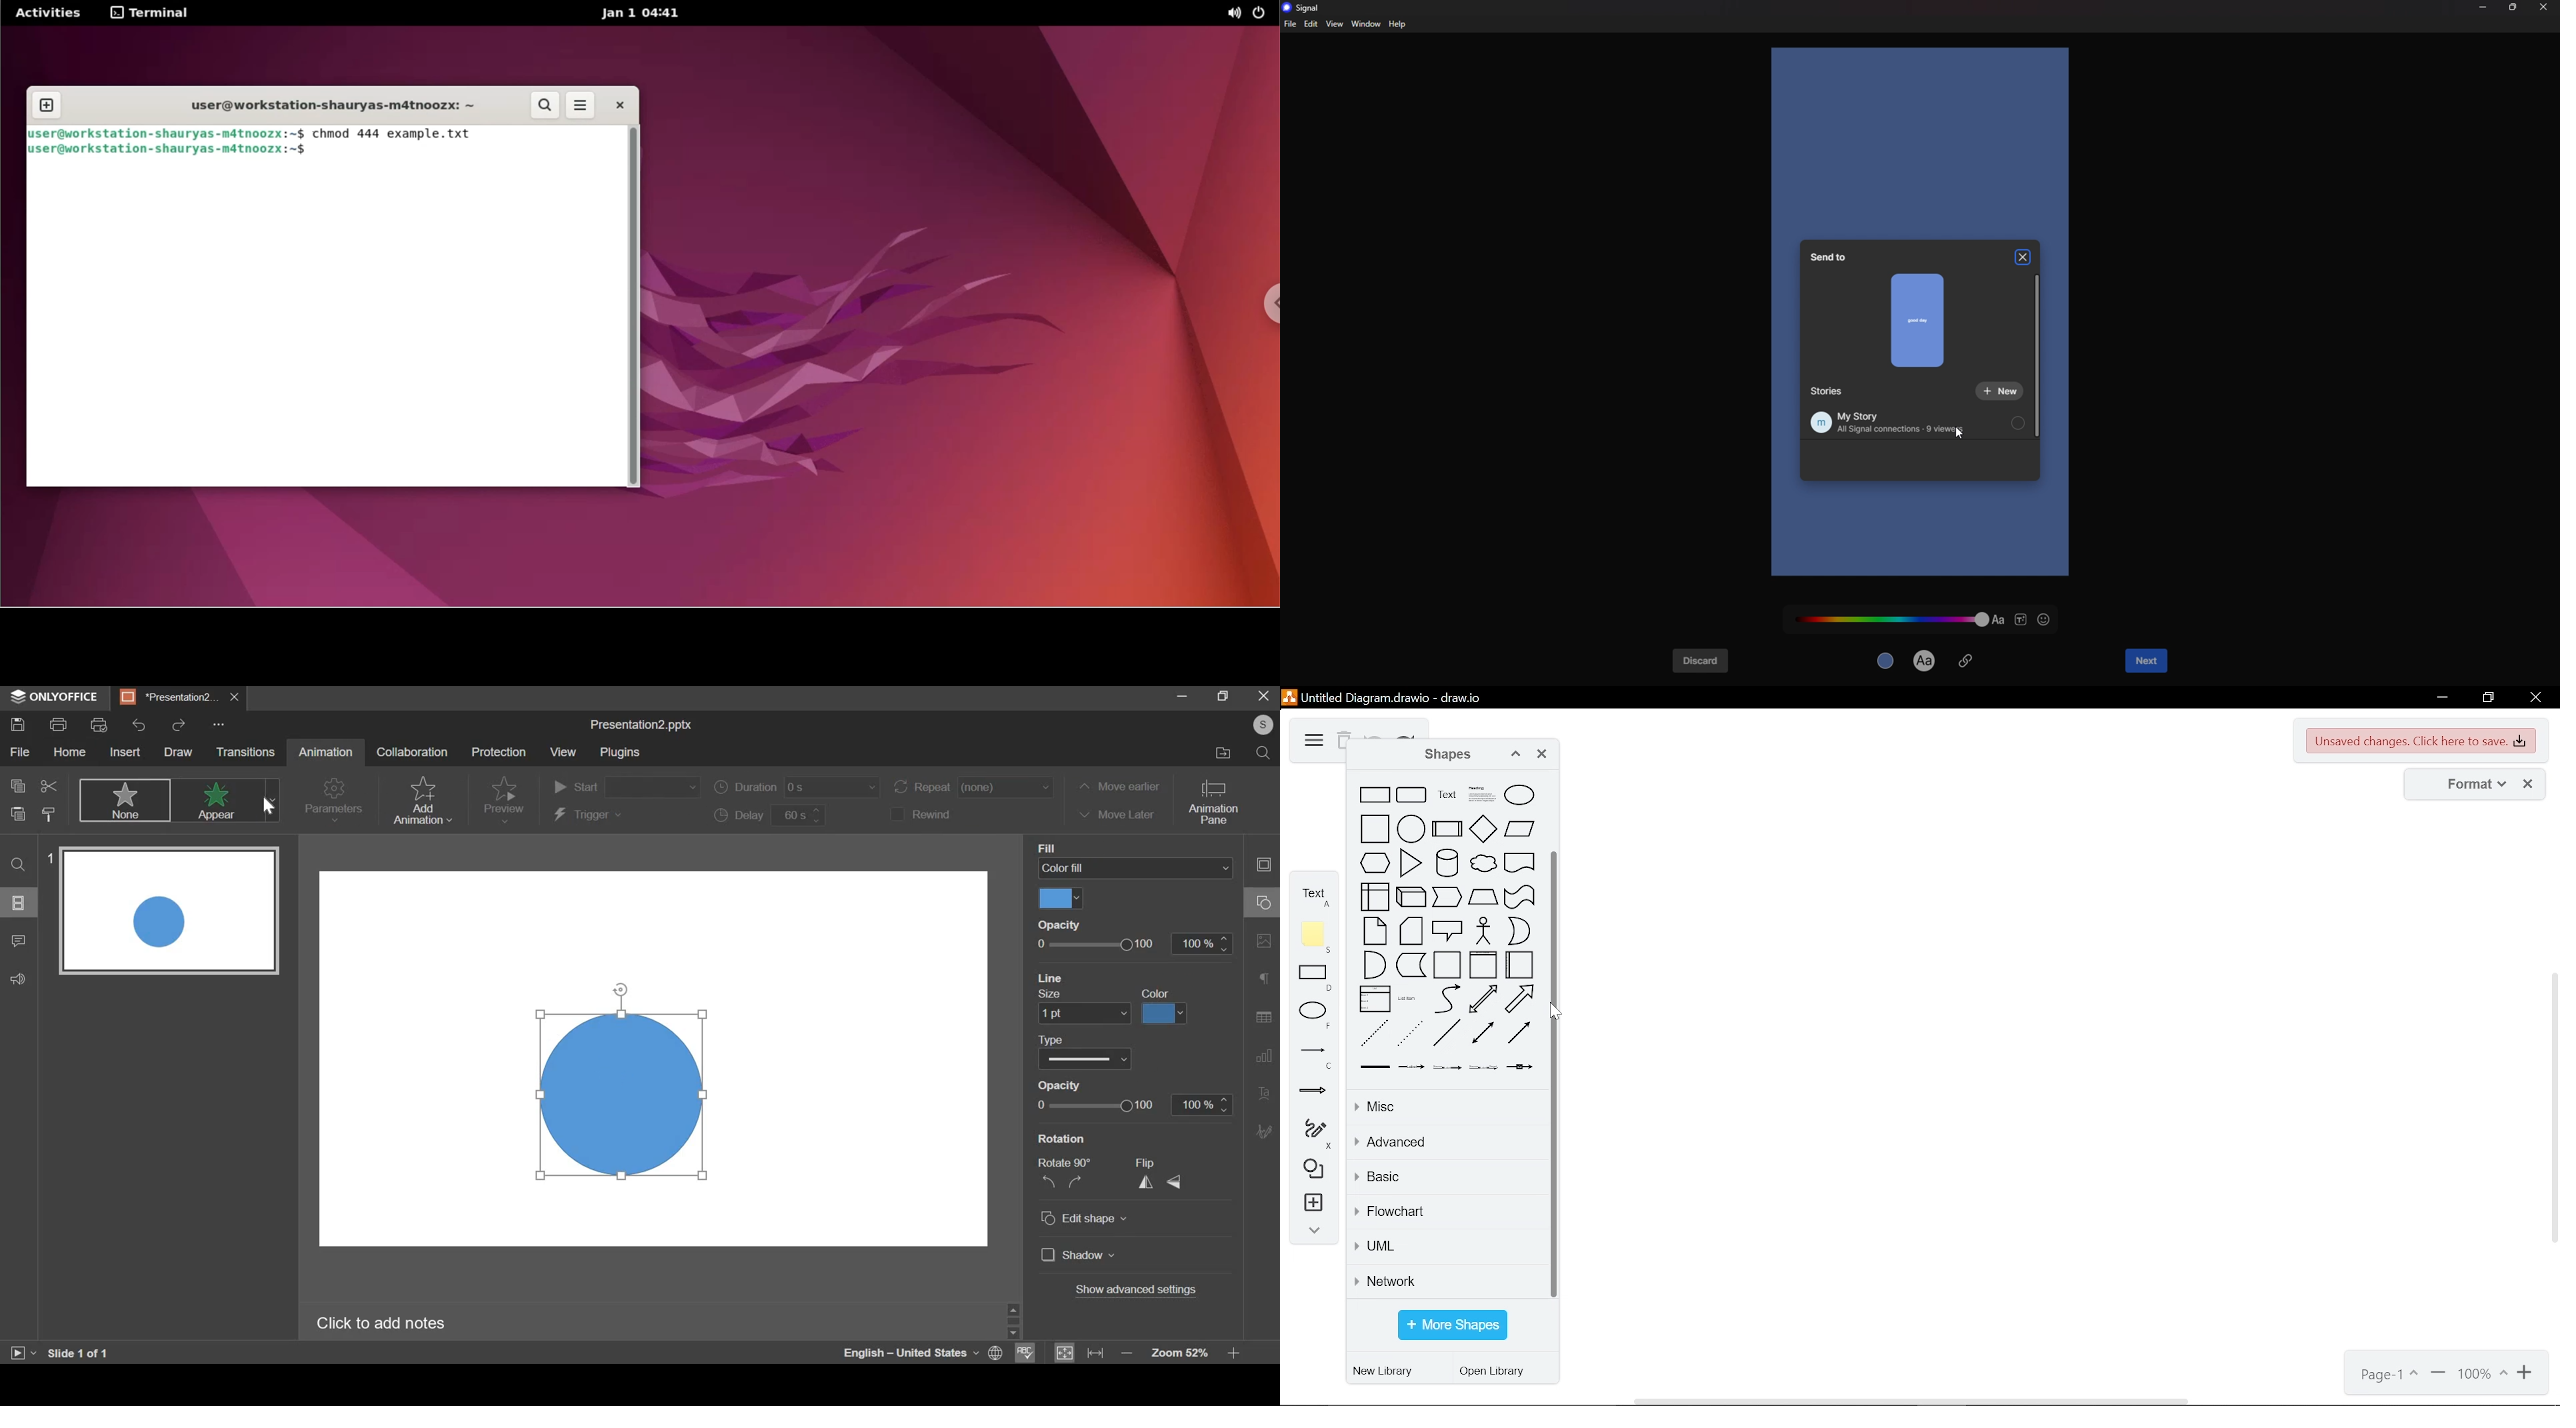 This screenshot has width=2576, height=1428. I want to click on untitled diagram.drawio - draw-io, so click(1394, 696).